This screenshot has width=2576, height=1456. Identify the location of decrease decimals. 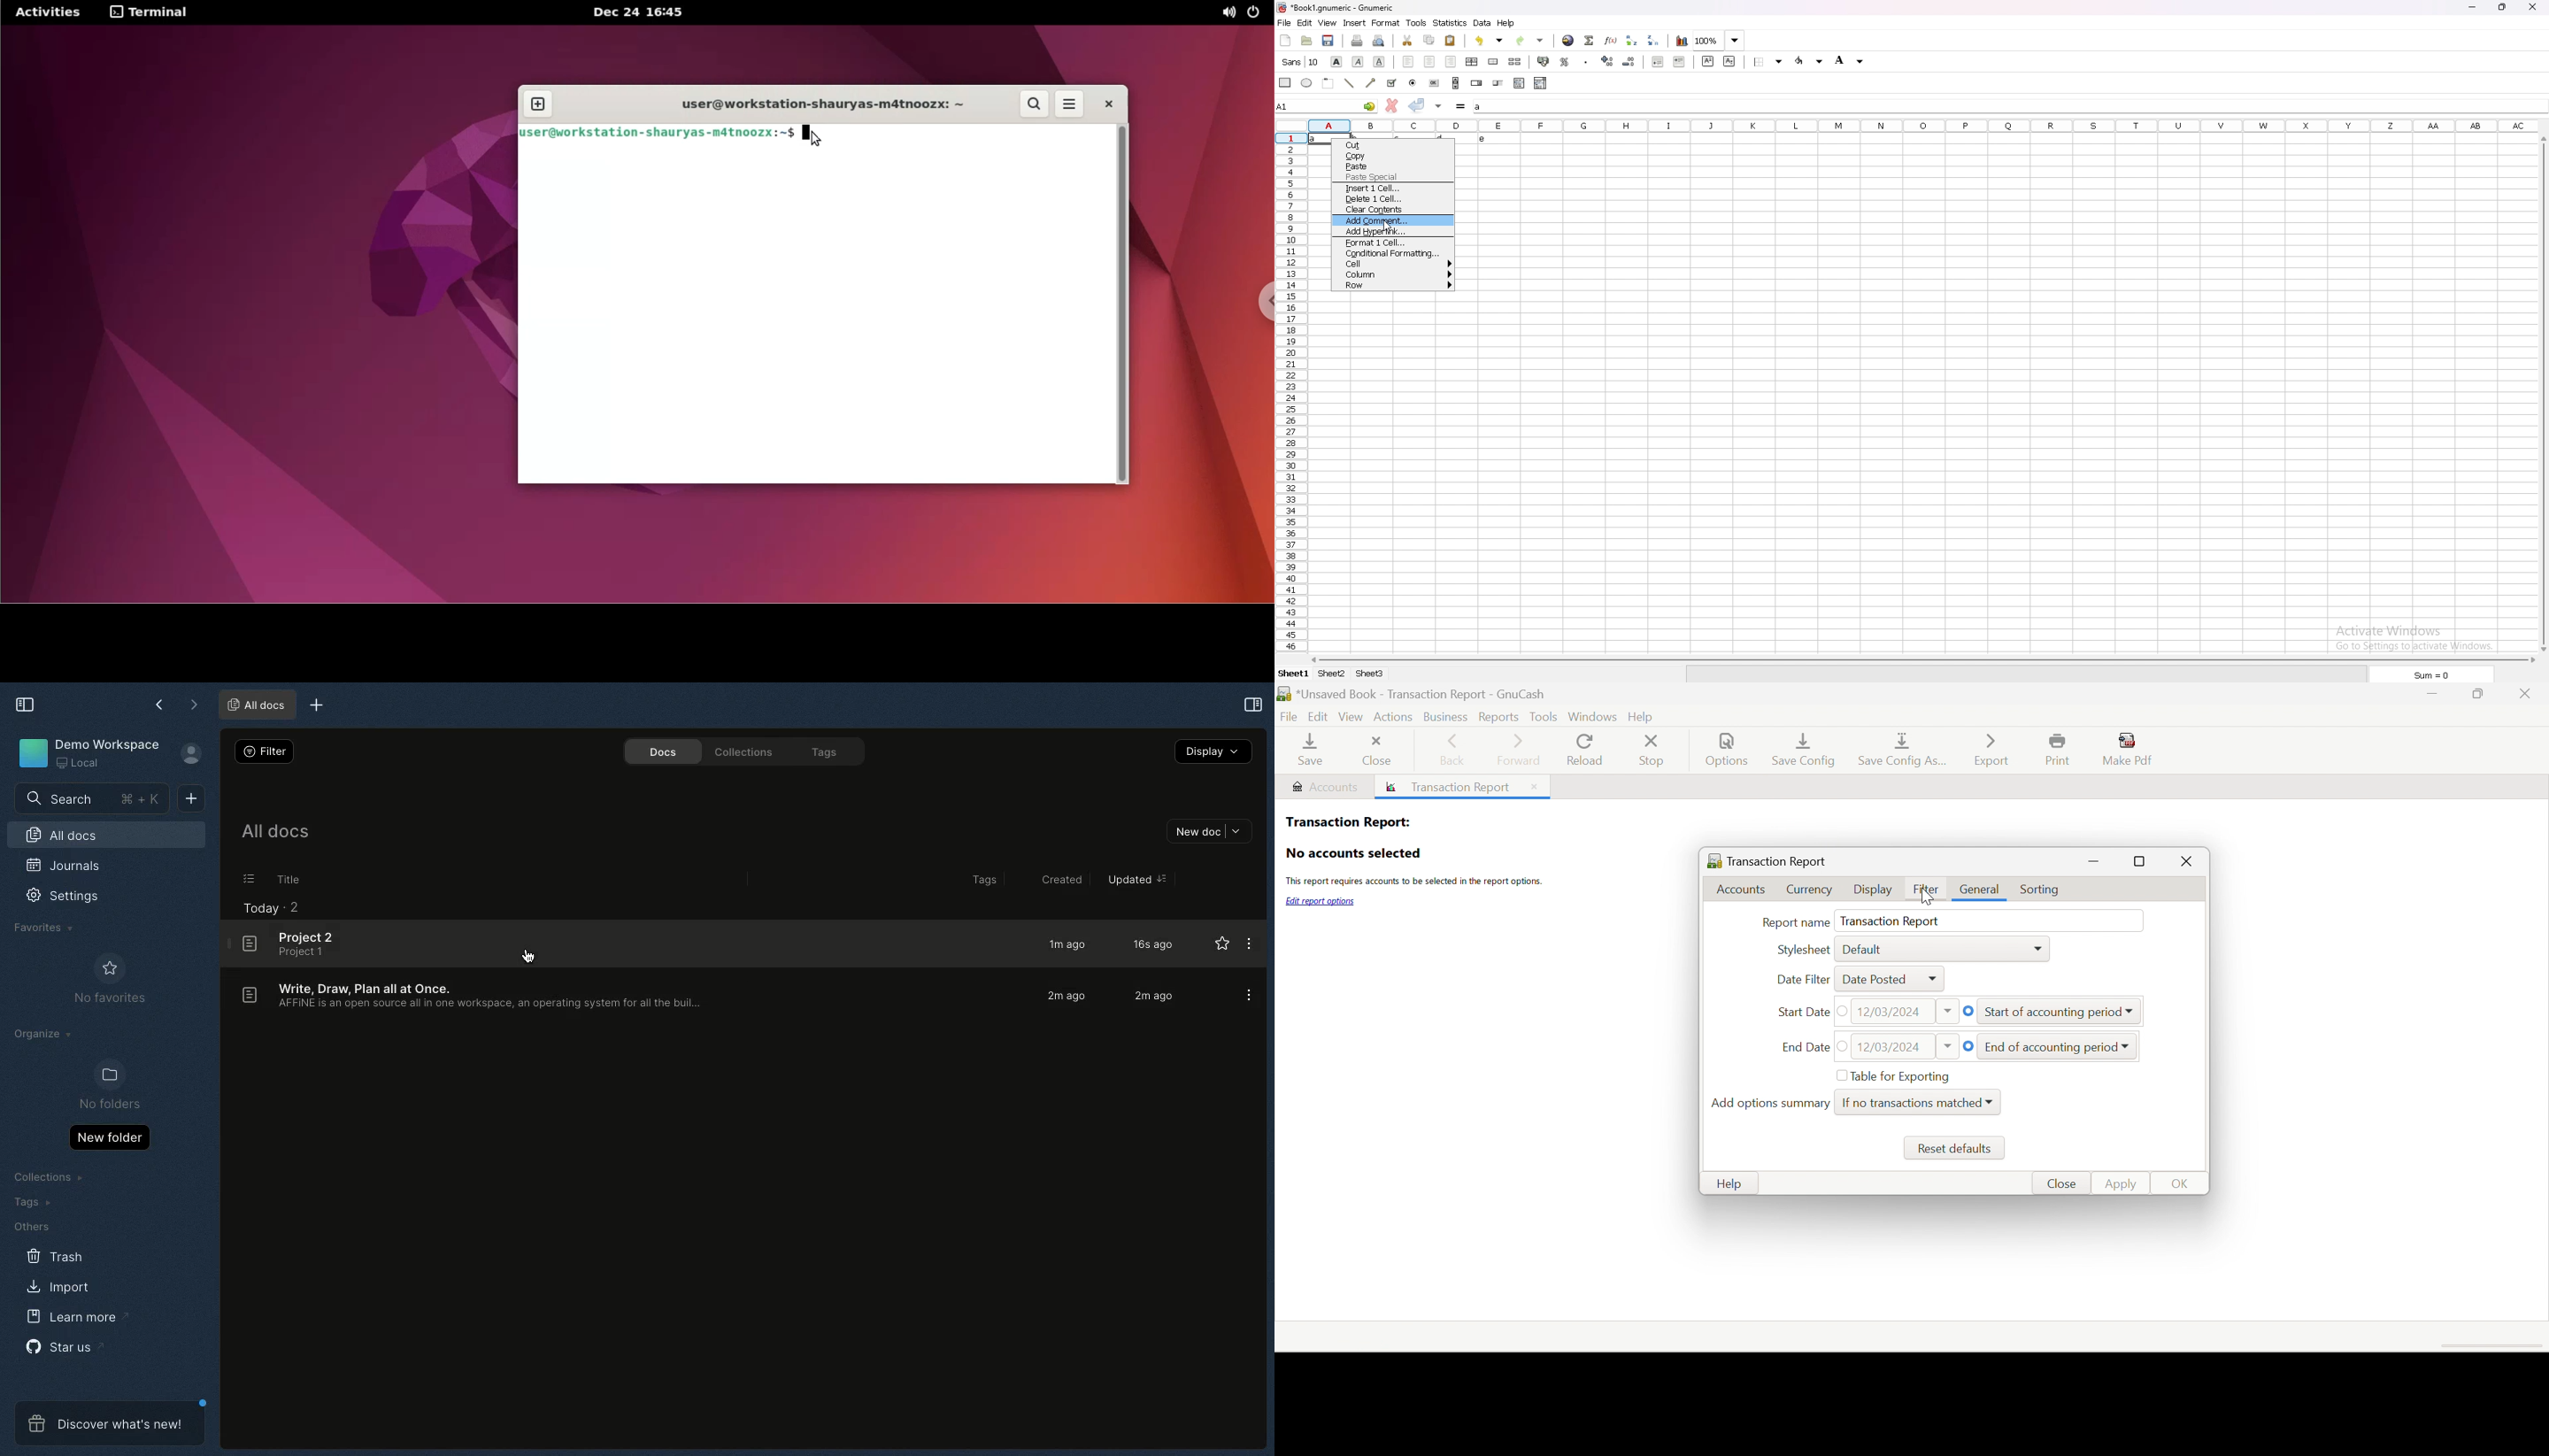
(1629, 62).